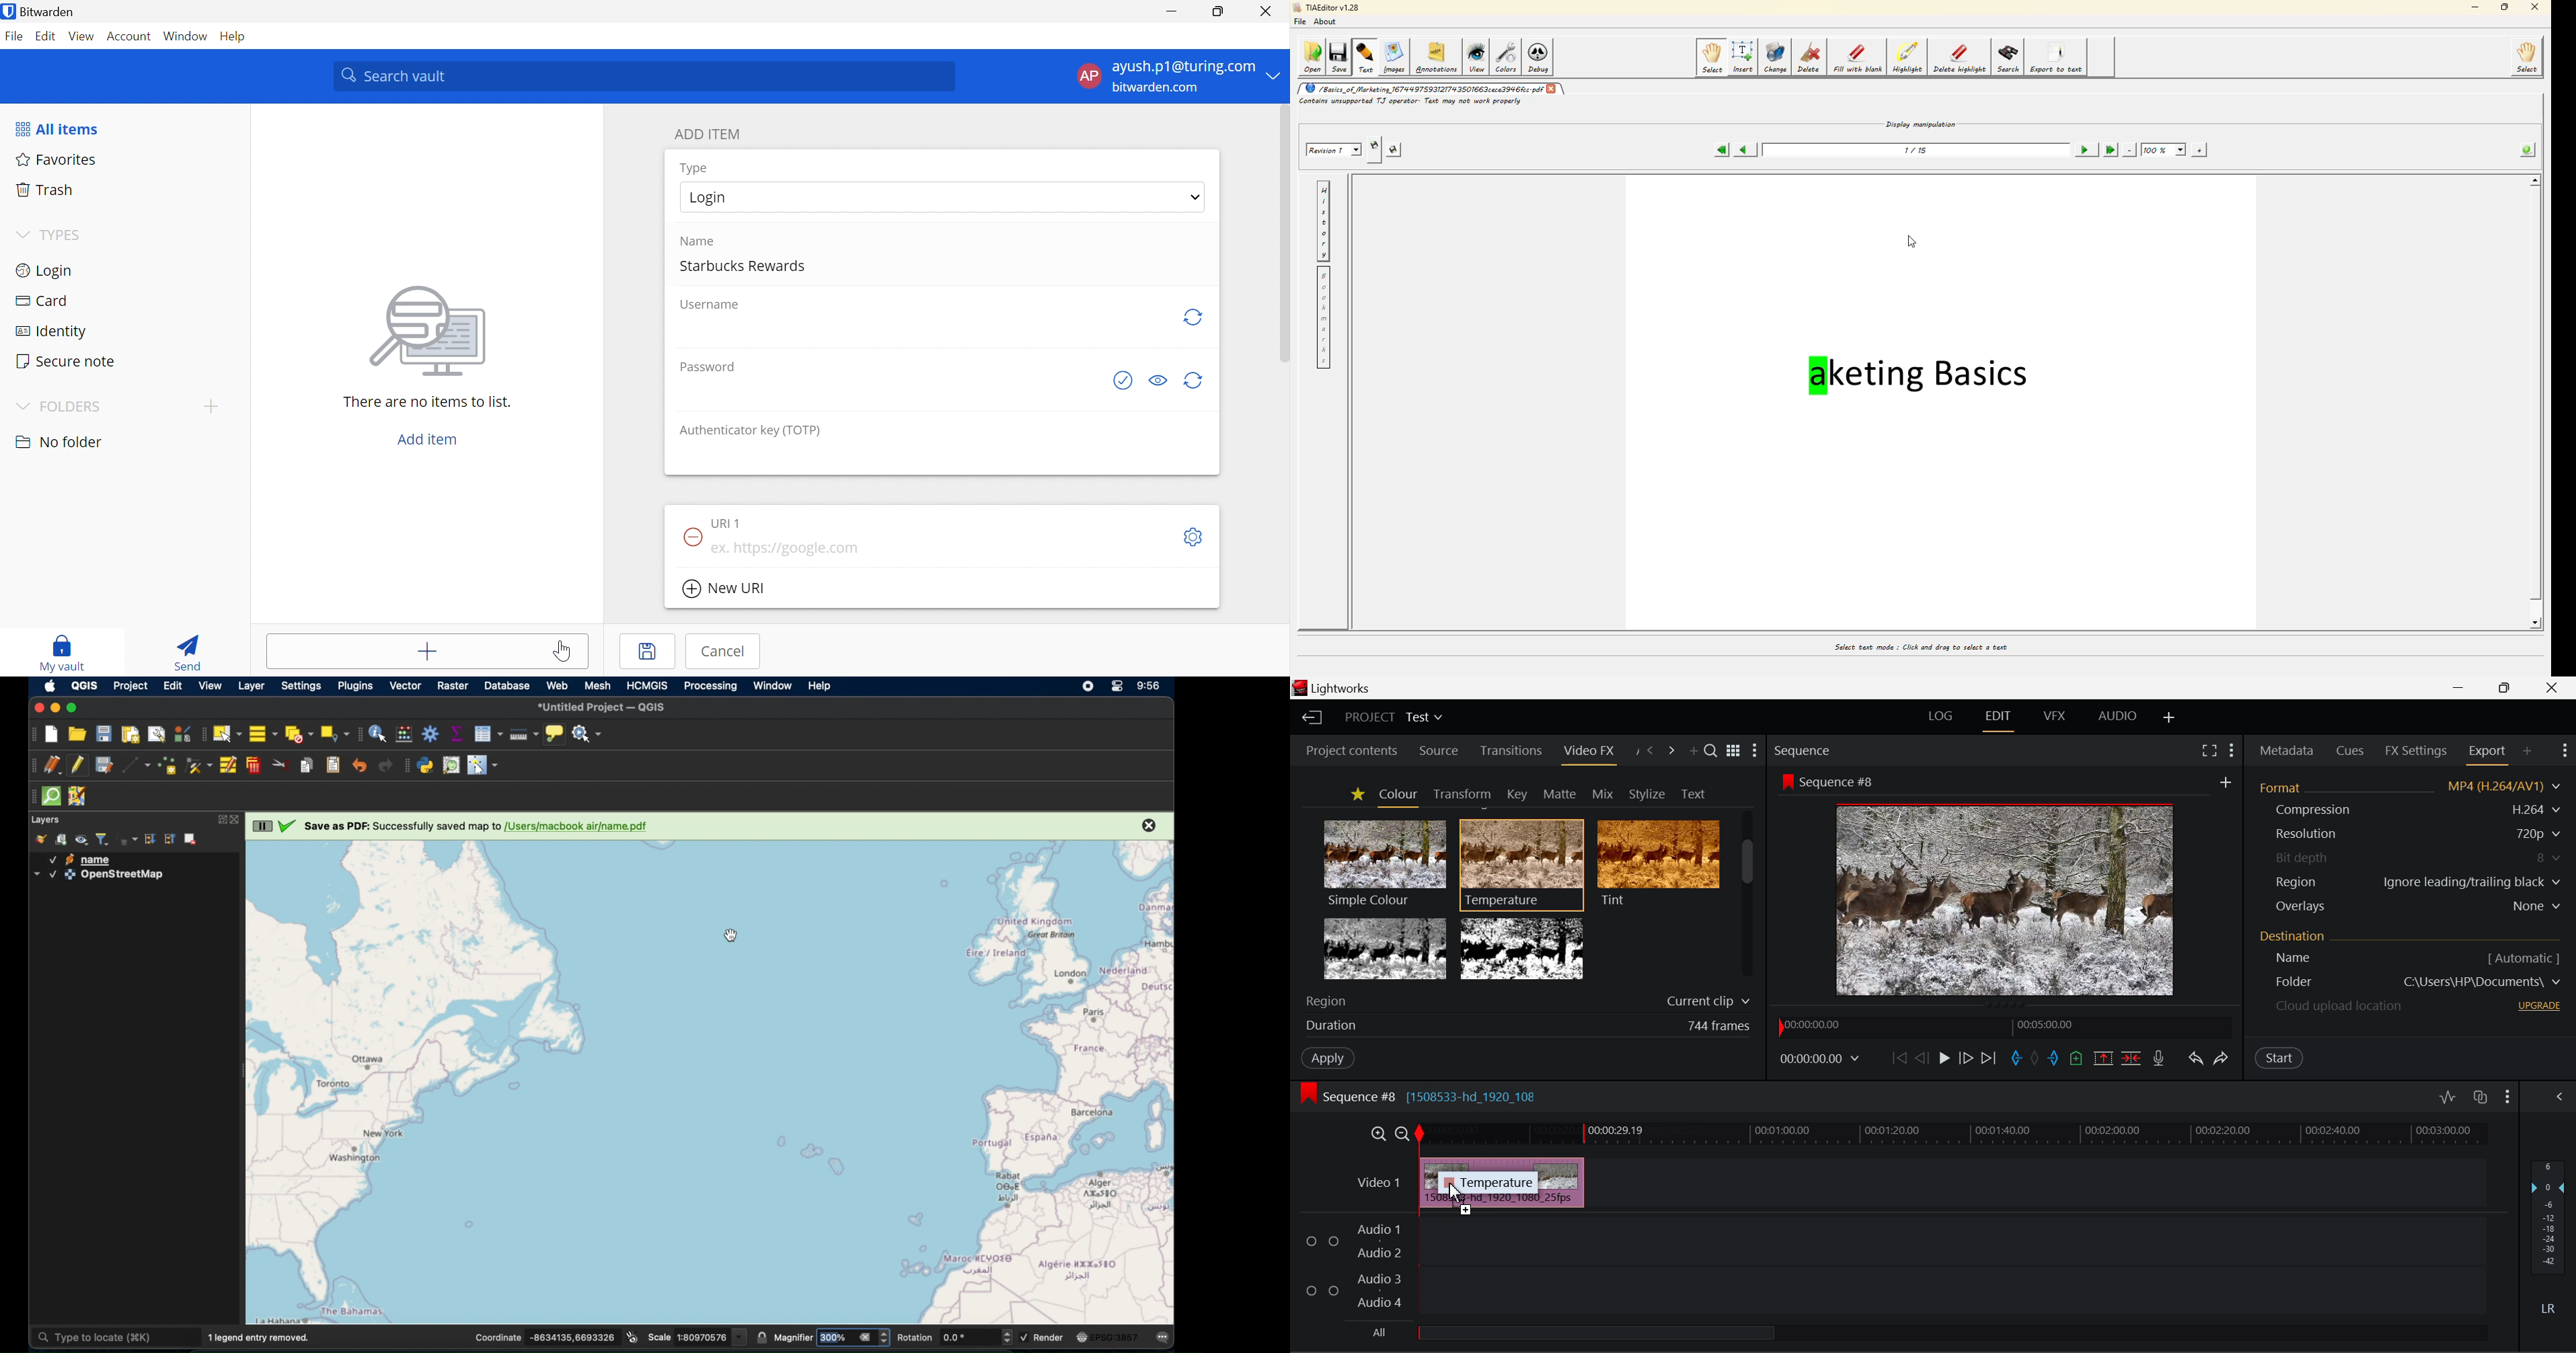  I want to click on Mark Out, so click(2054, 1061).